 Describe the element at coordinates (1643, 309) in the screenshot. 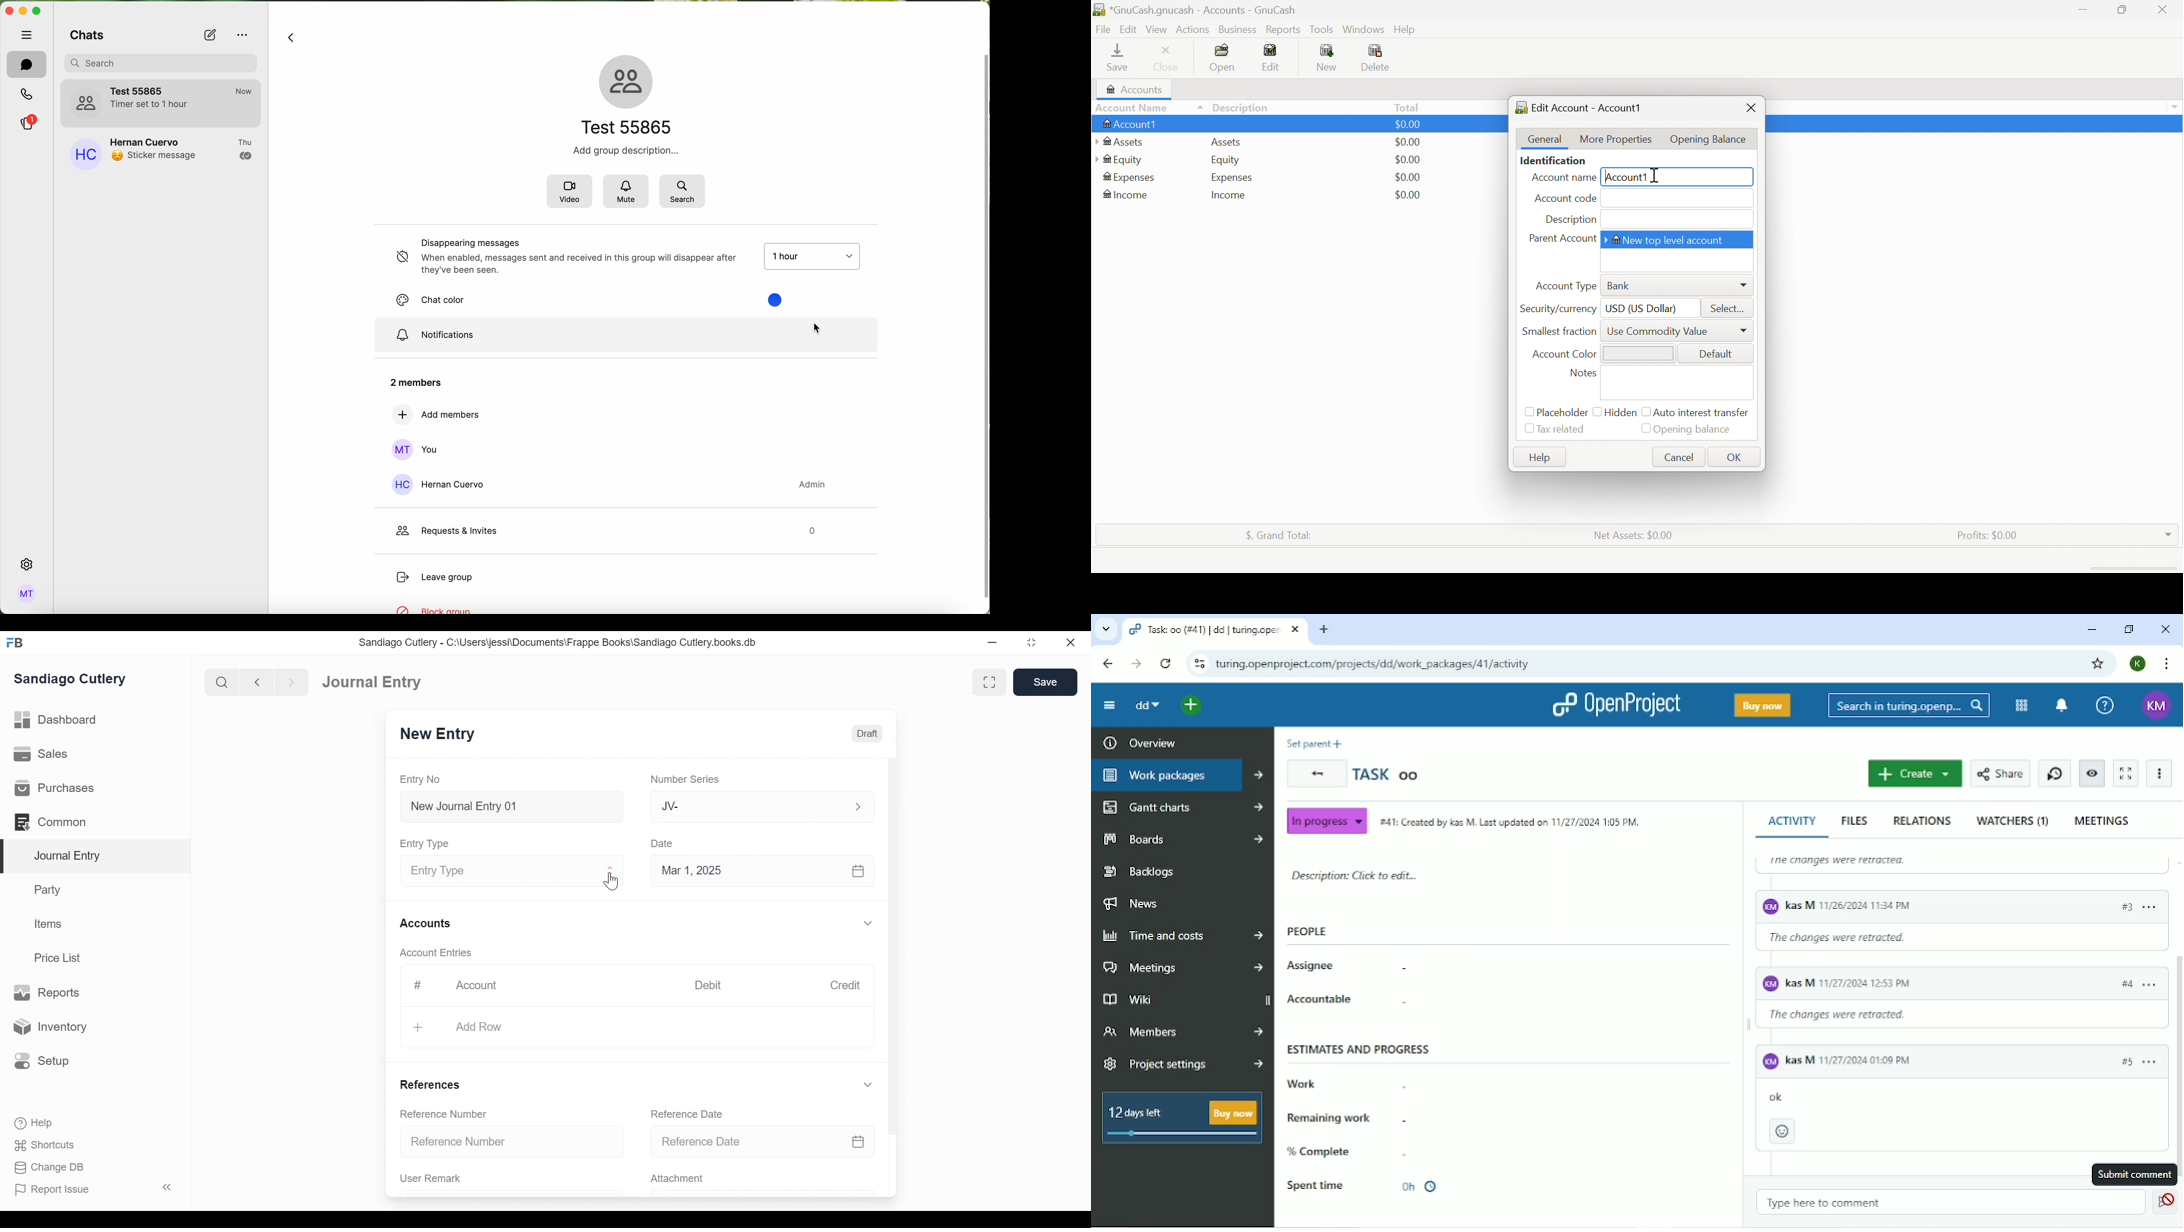

I see `USD (US Dollar)` at that location.